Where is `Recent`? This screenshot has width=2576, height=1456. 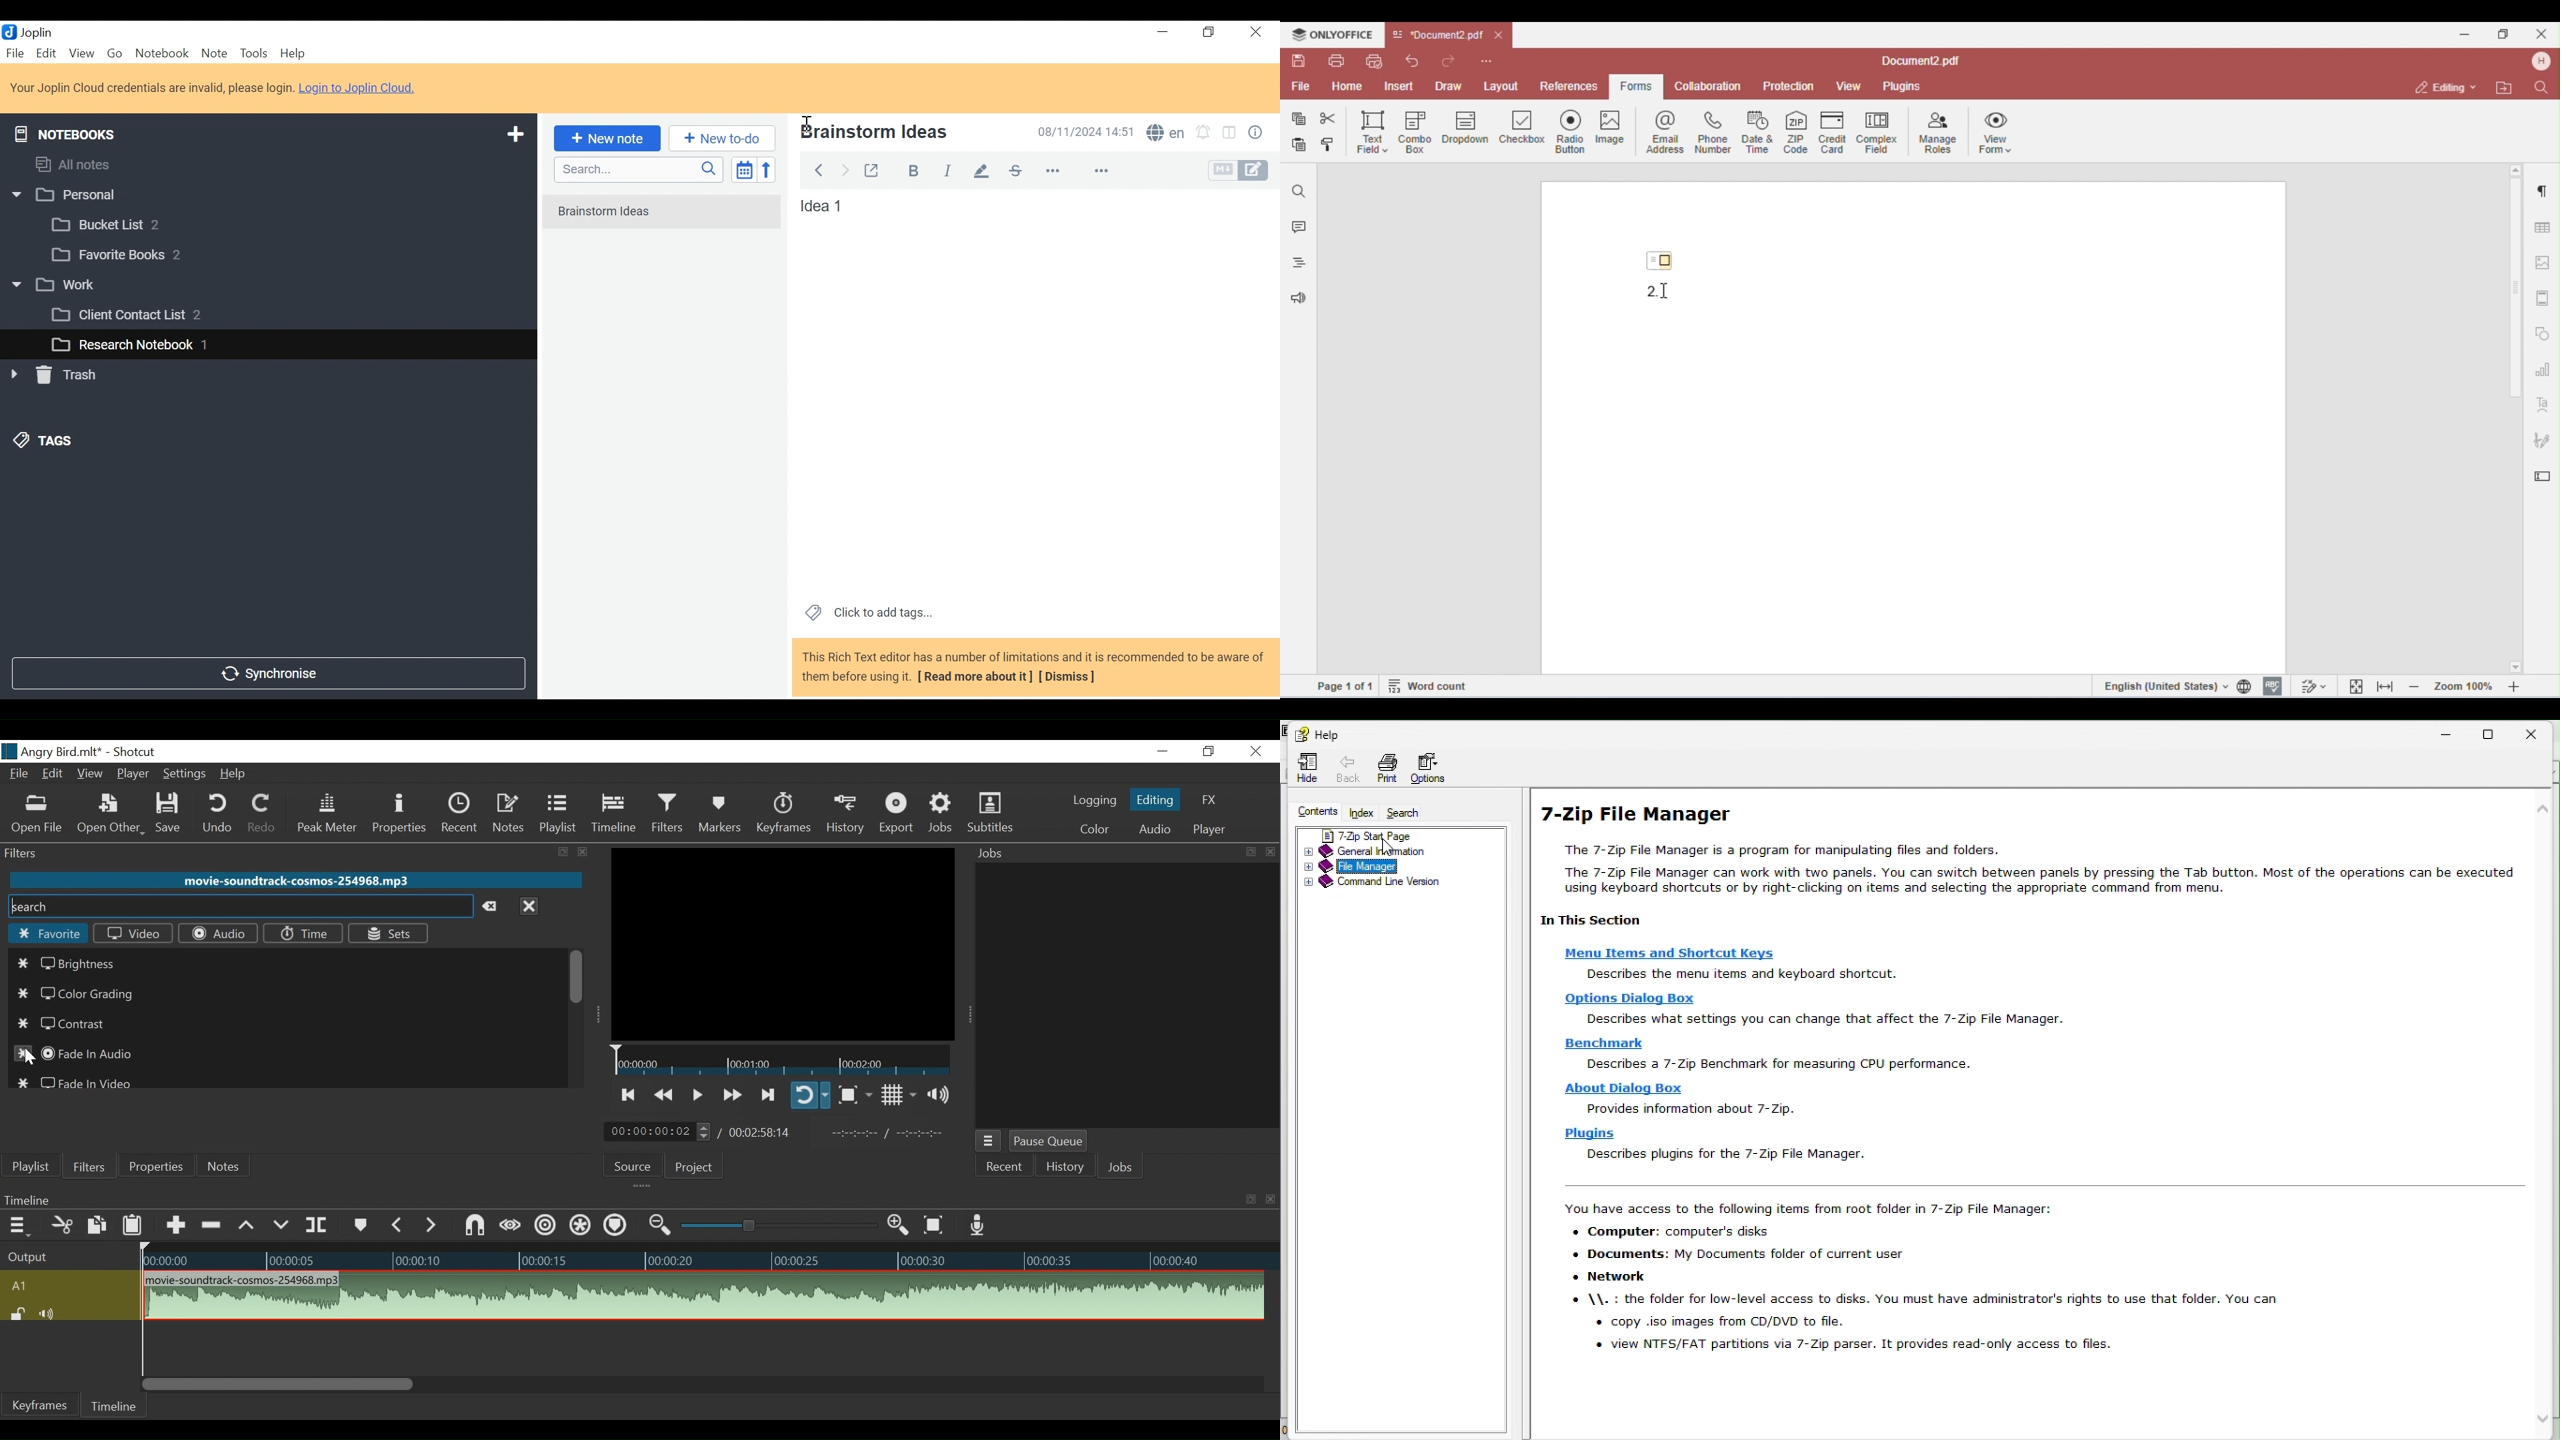
Recent is located at coordinates (461, 812).